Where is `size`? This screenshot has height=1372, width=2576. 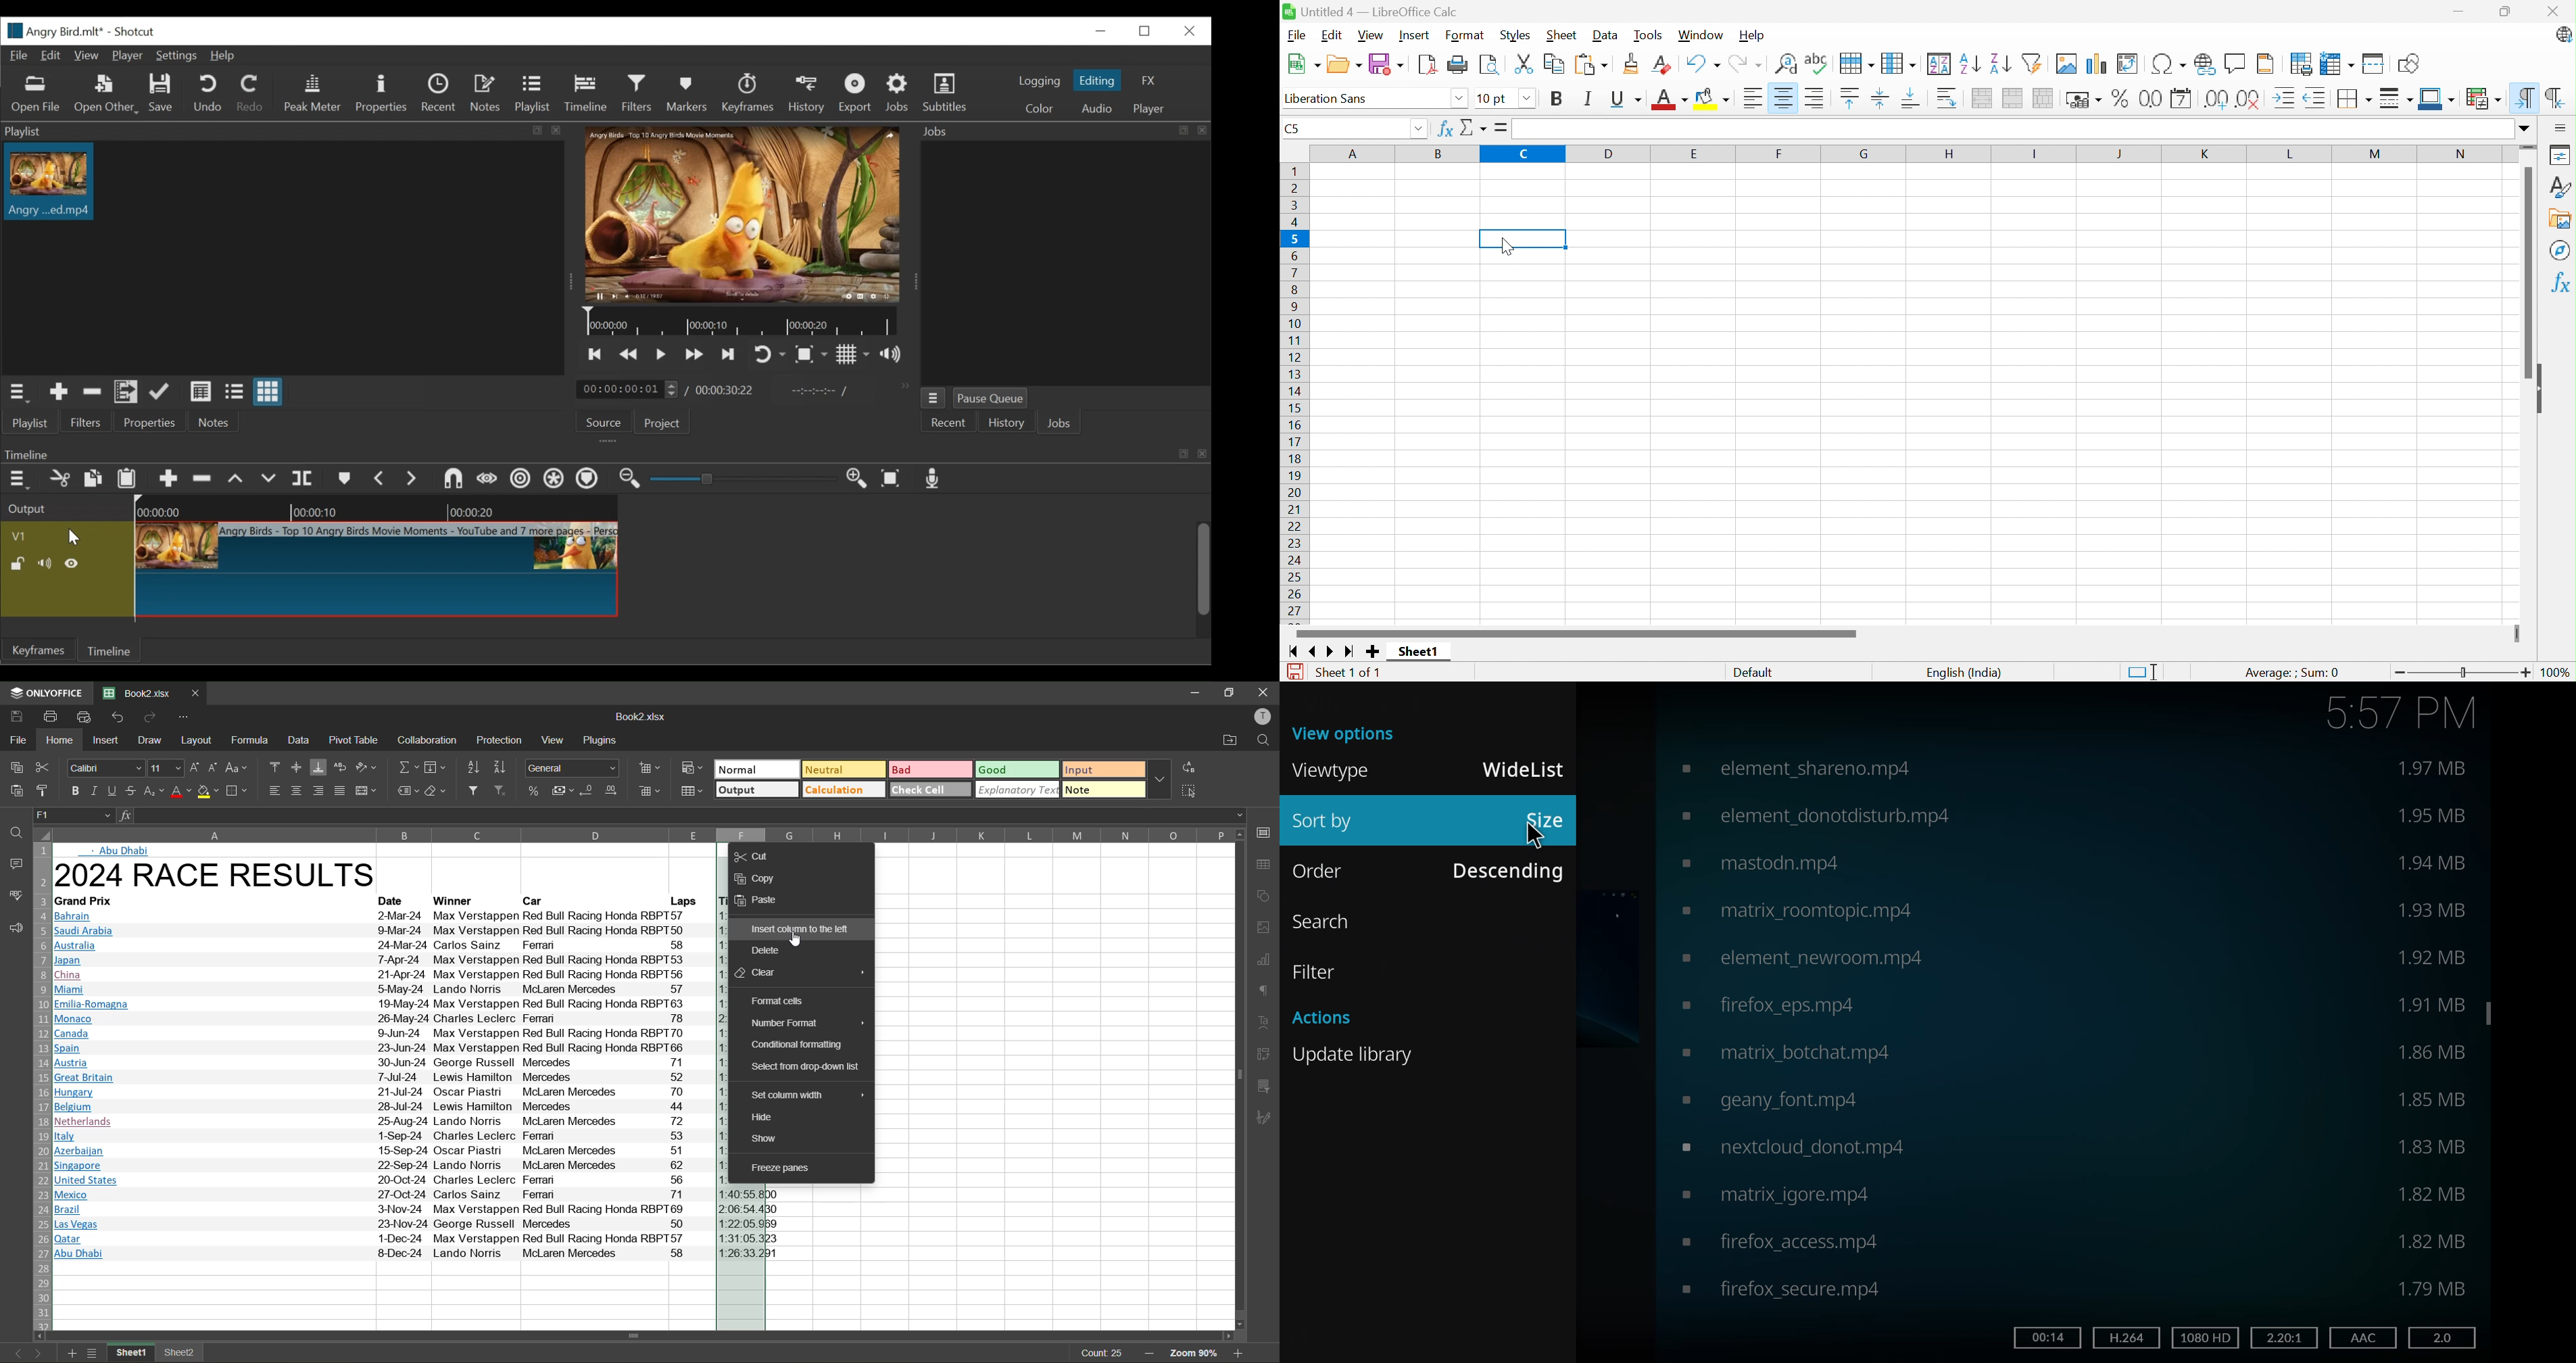
size is located at coordinates (2435, 1287).